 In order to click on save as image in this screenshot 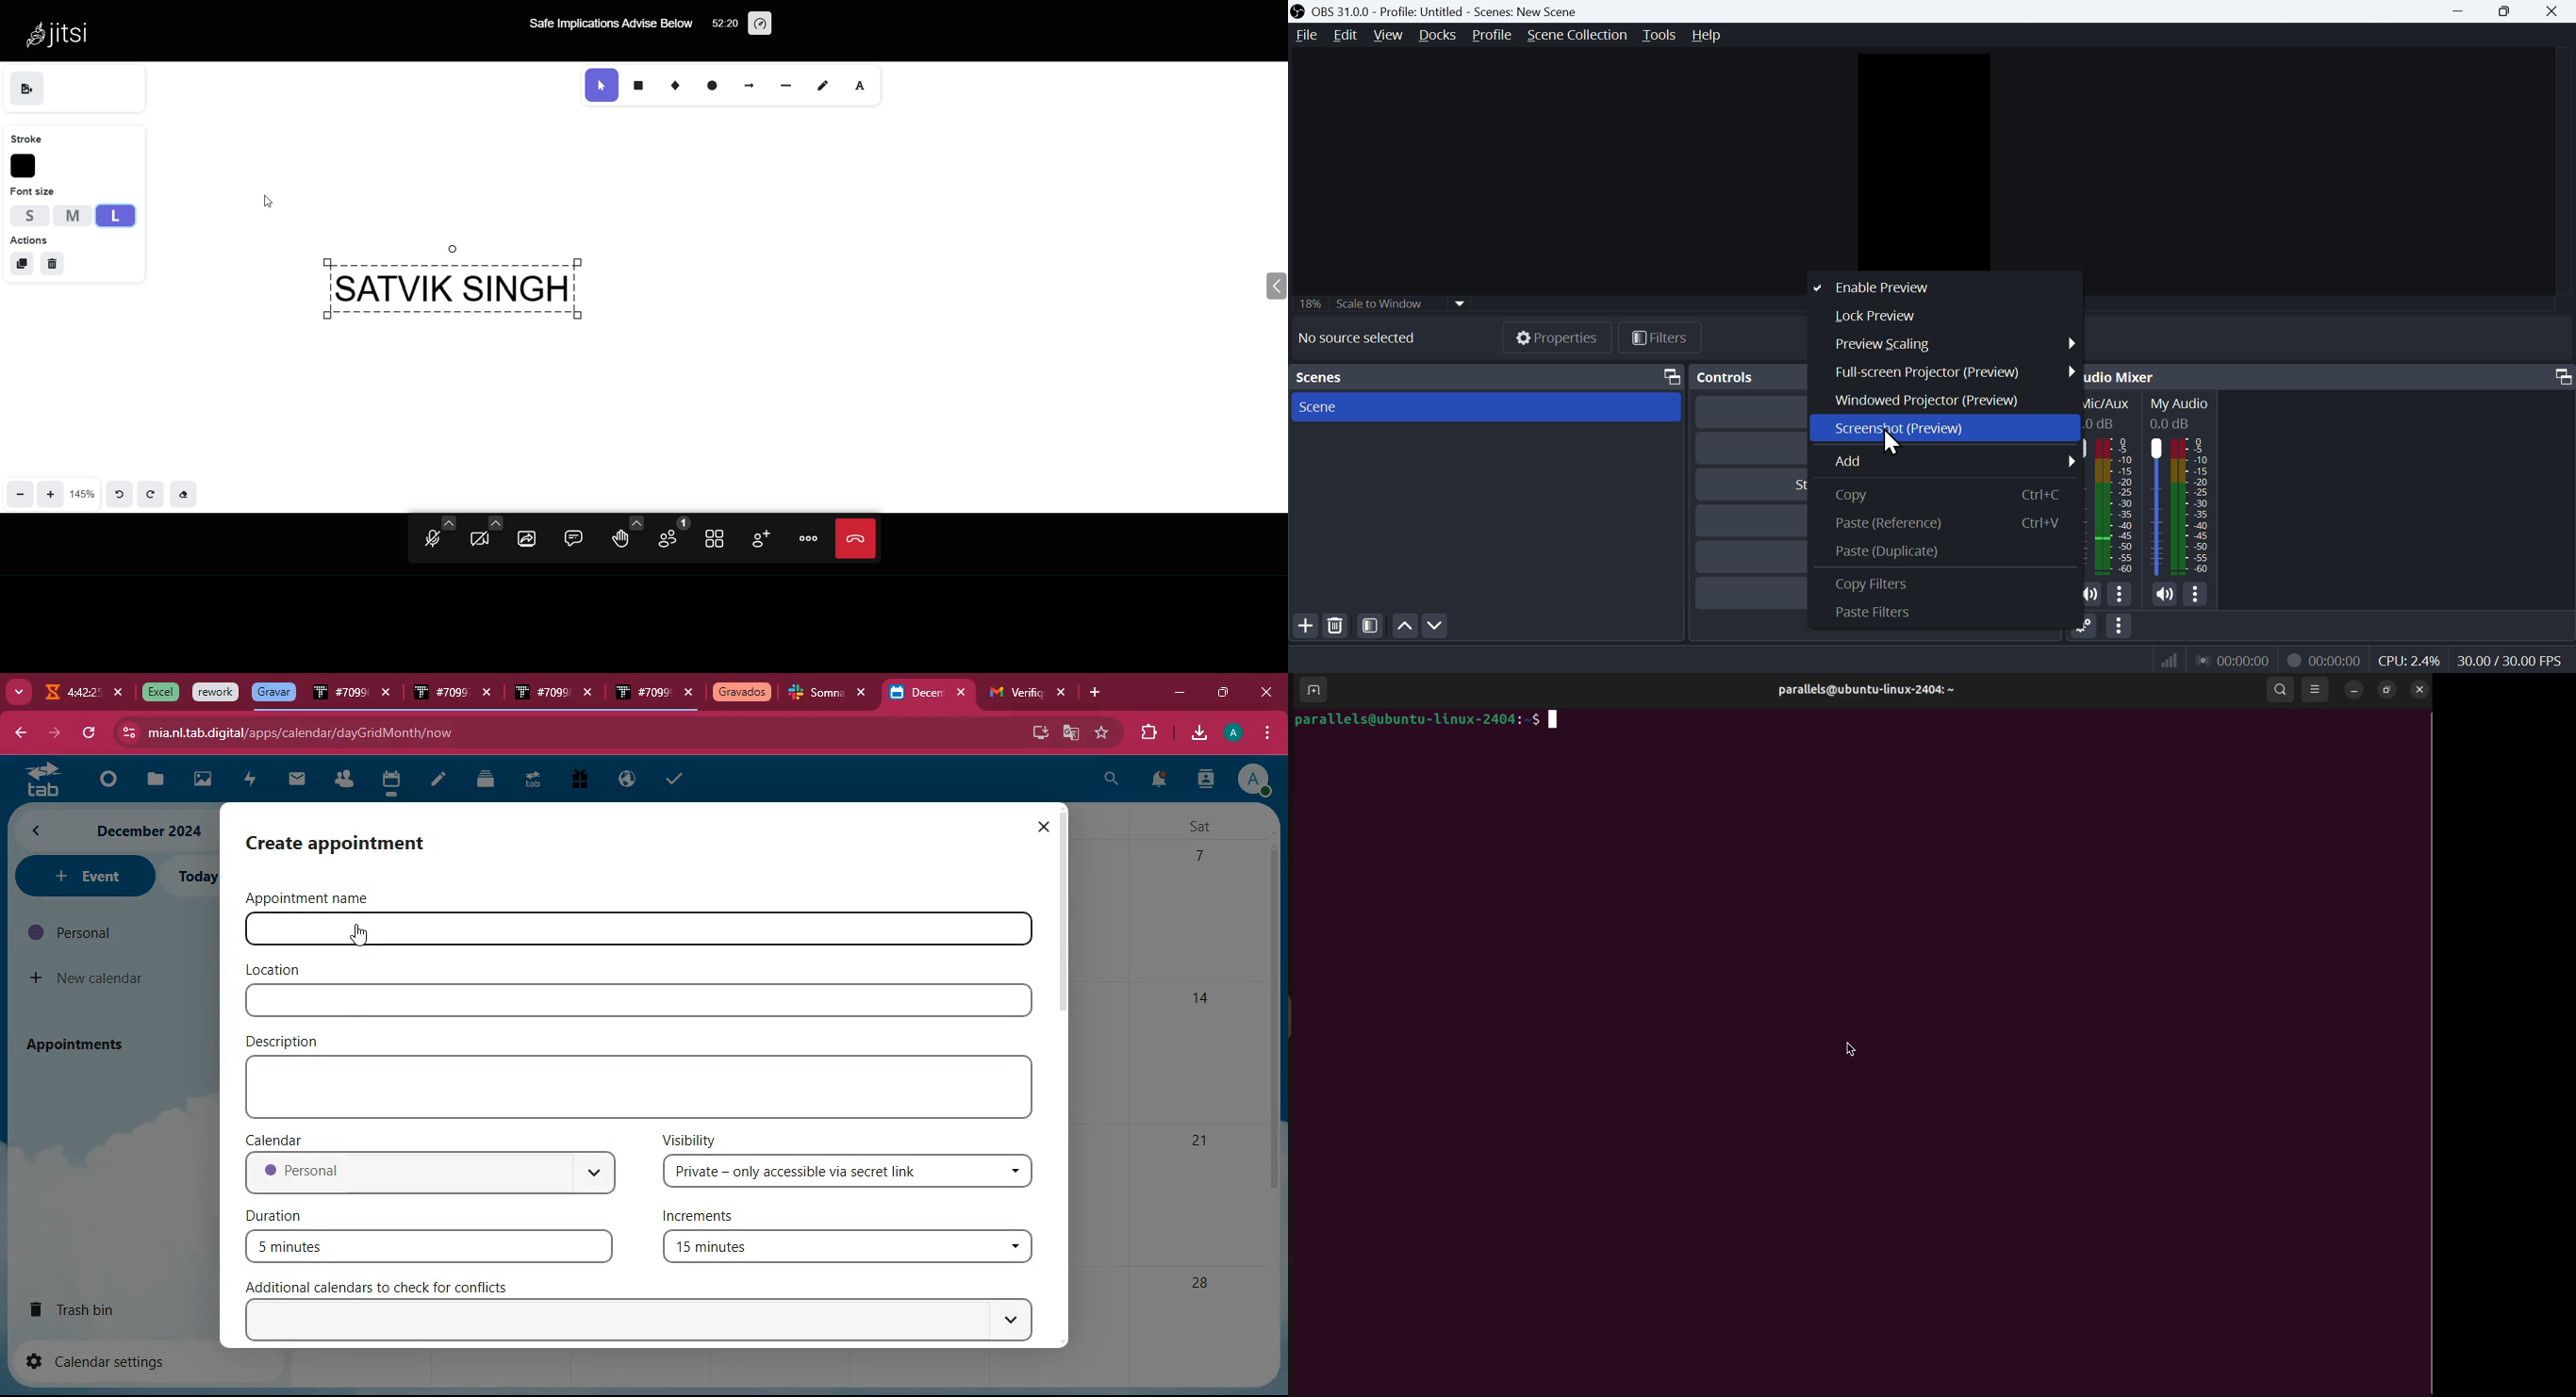, I will do `click(28, 89)`.